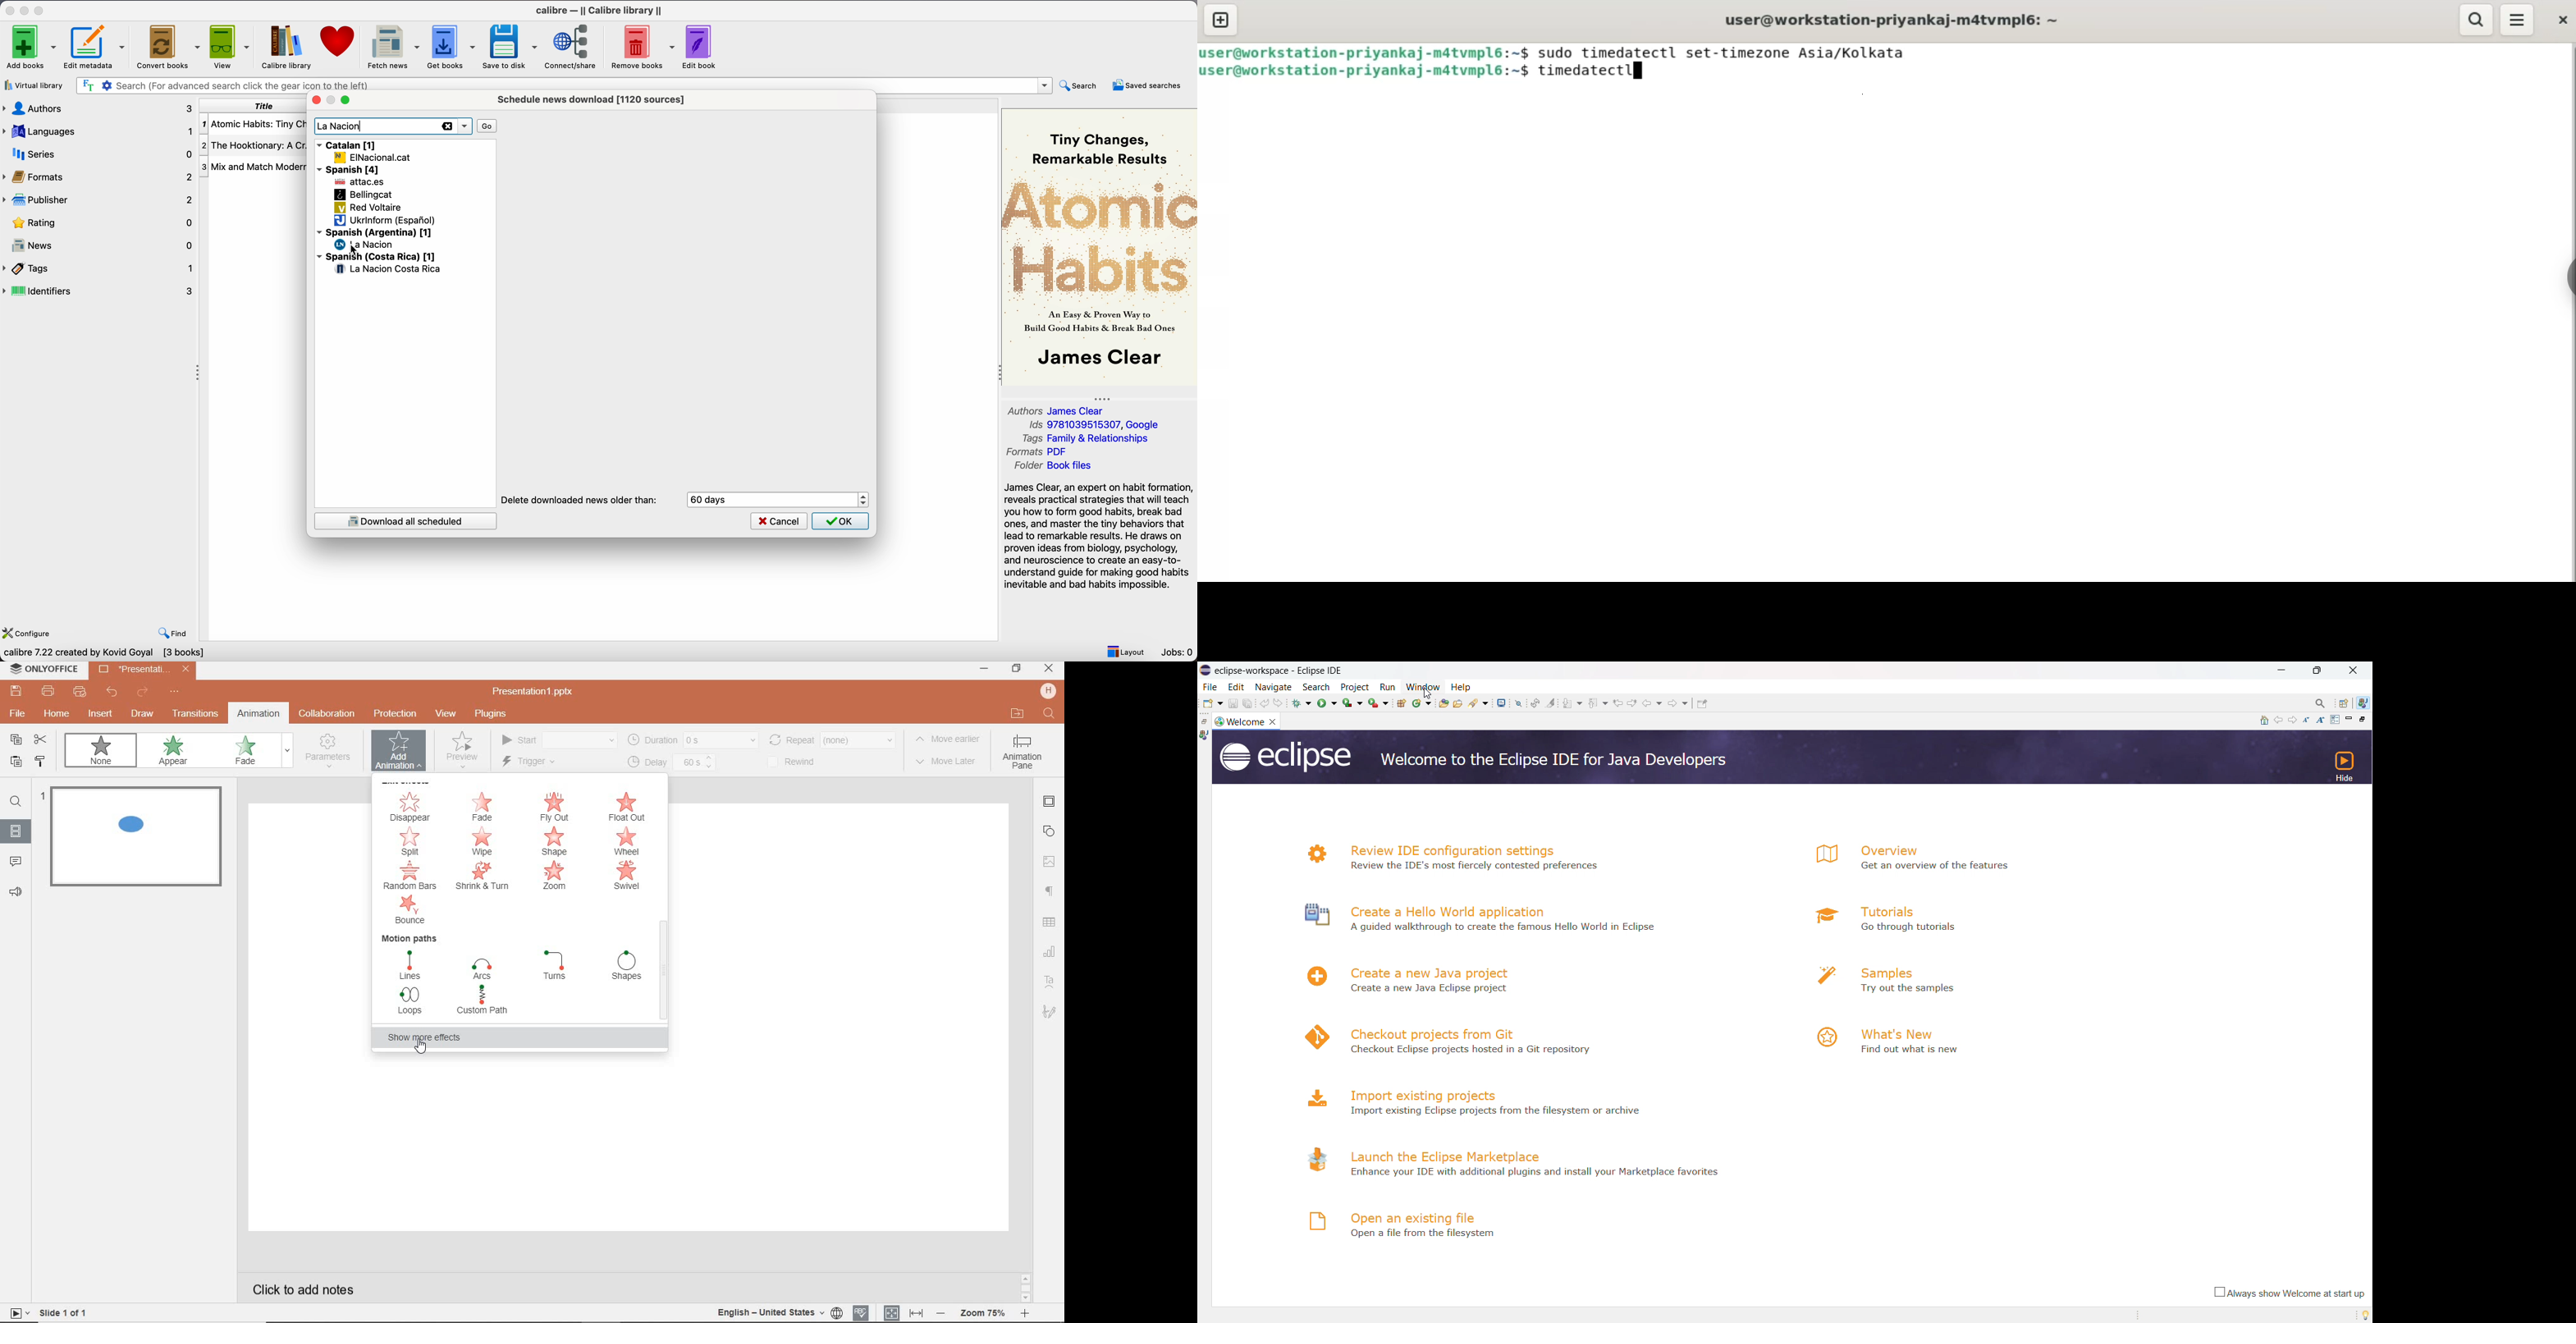 The height and width of the screenshot is (1344, 2576). Describe the element at coordinates (363, 195) in the screenshot. I see `Bellingcat` at that location.